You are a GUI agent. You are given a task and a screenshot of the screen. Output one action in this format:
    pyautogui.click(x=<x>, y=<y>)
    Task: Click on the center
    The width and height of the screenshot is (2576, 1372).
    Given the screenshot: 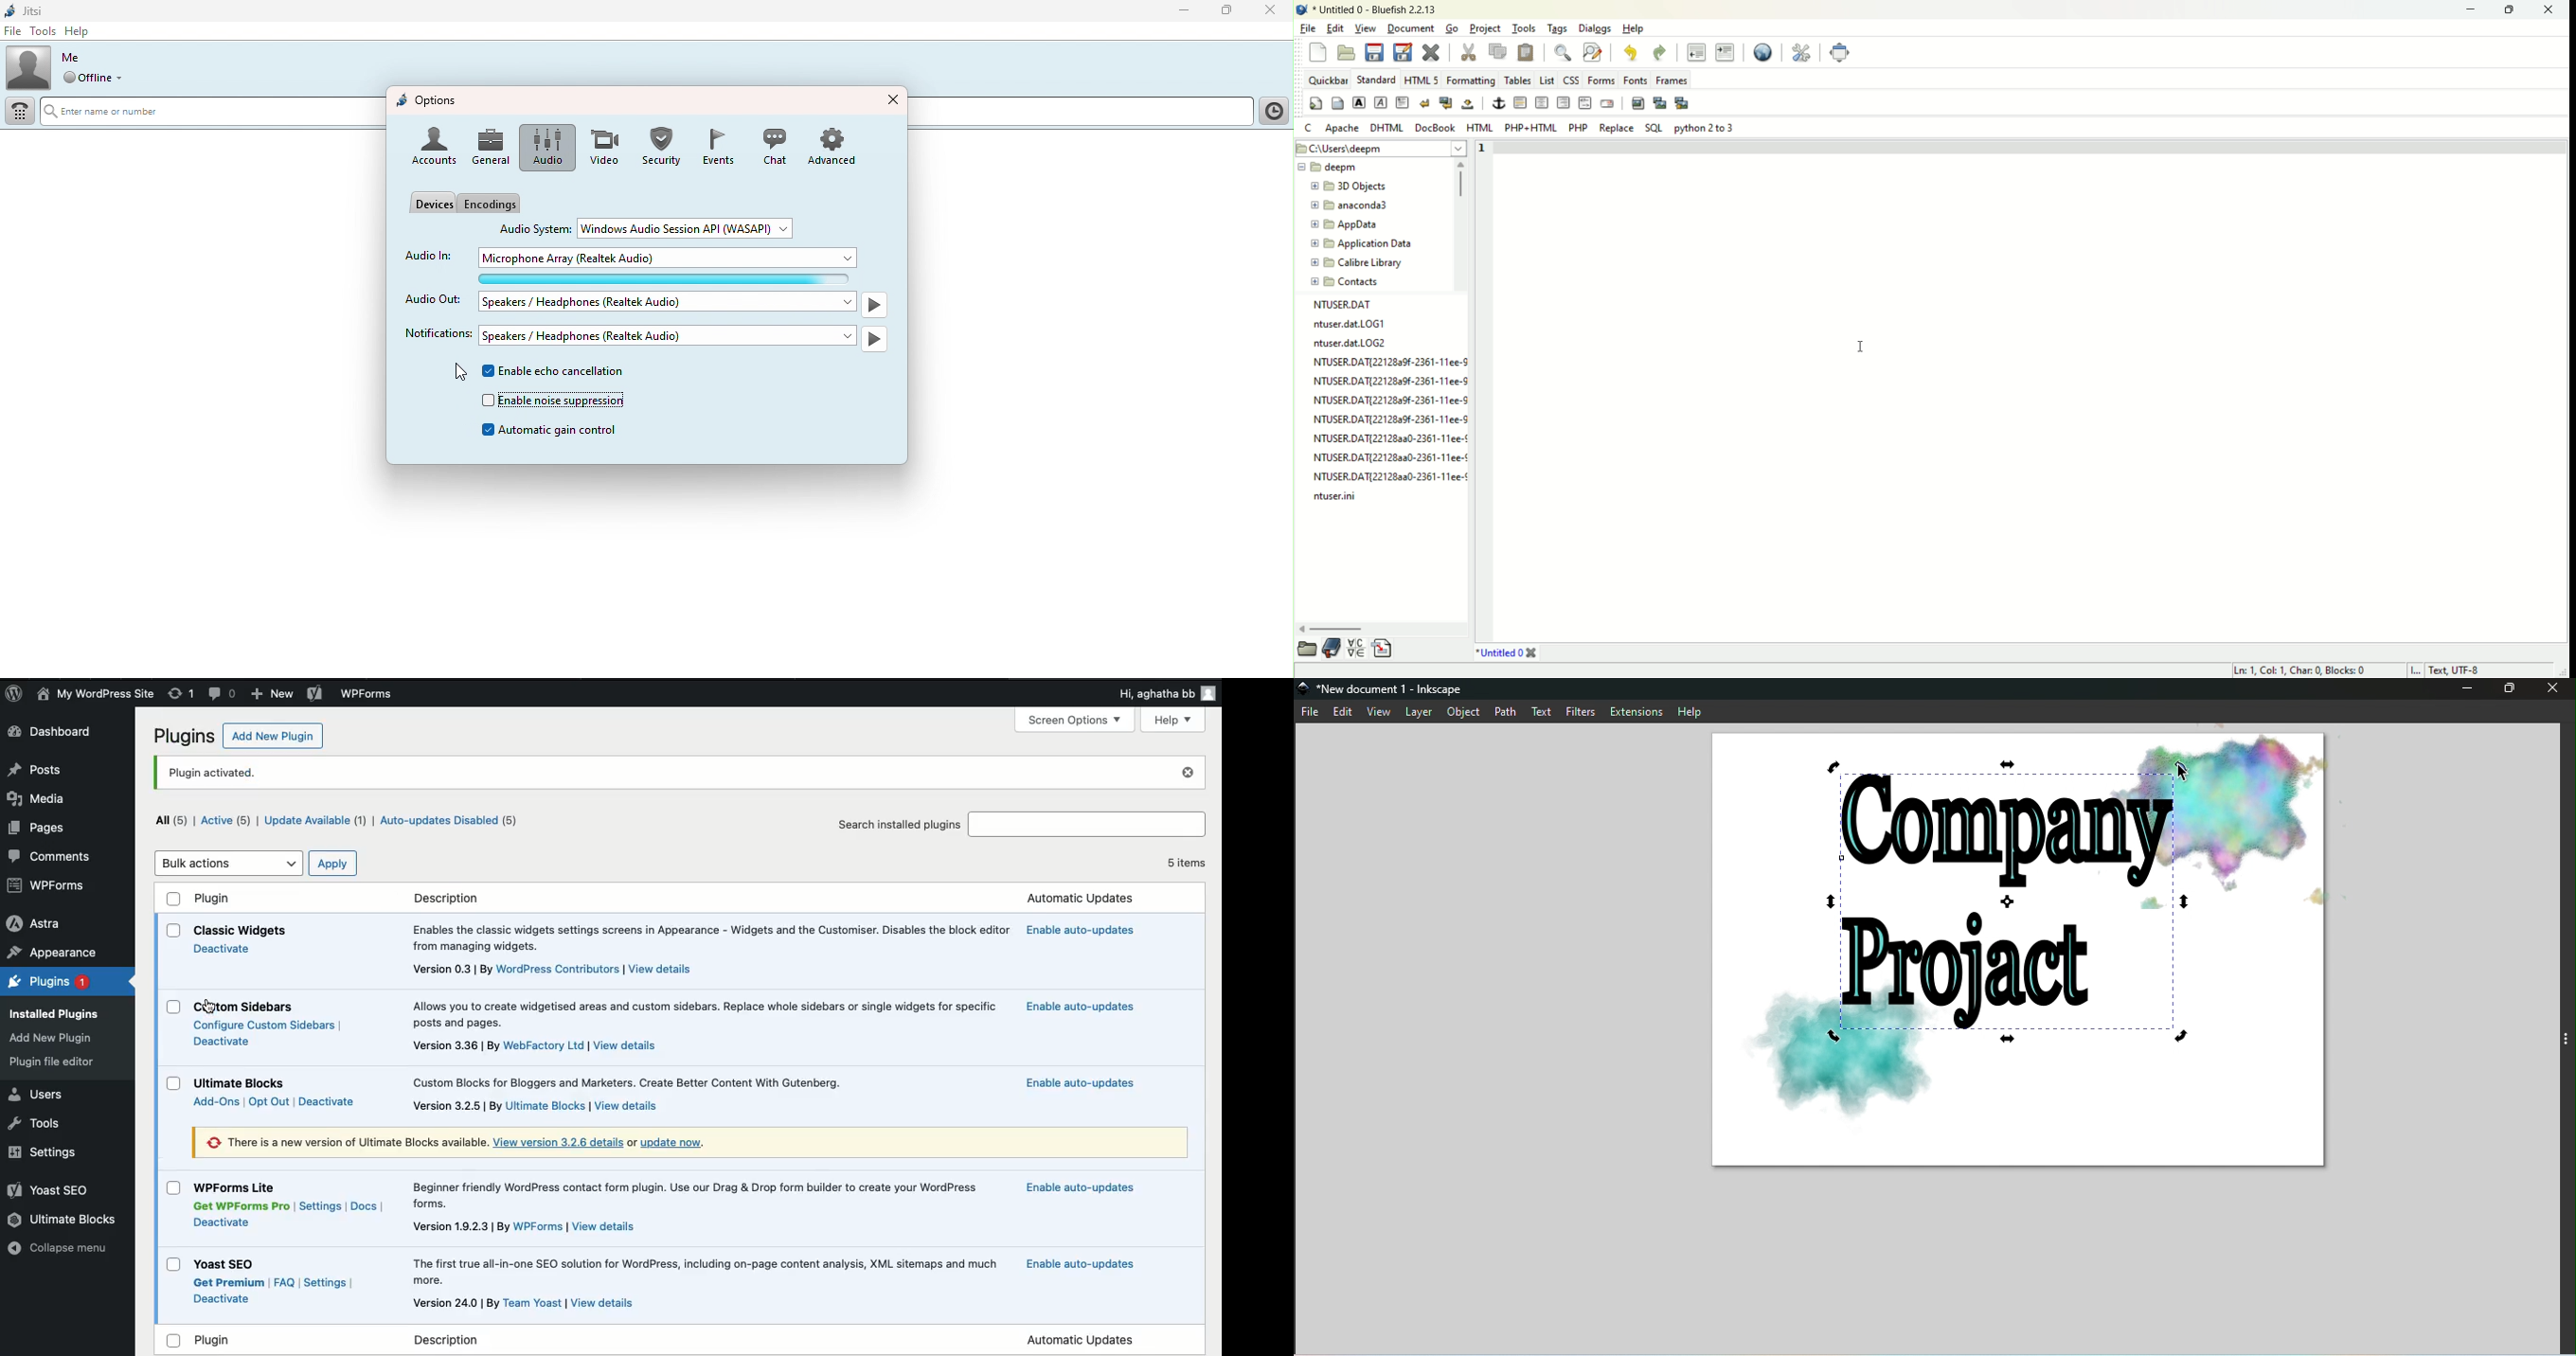 What is the action you would take?
    pyautogui.click(x=1542, y=102)
    